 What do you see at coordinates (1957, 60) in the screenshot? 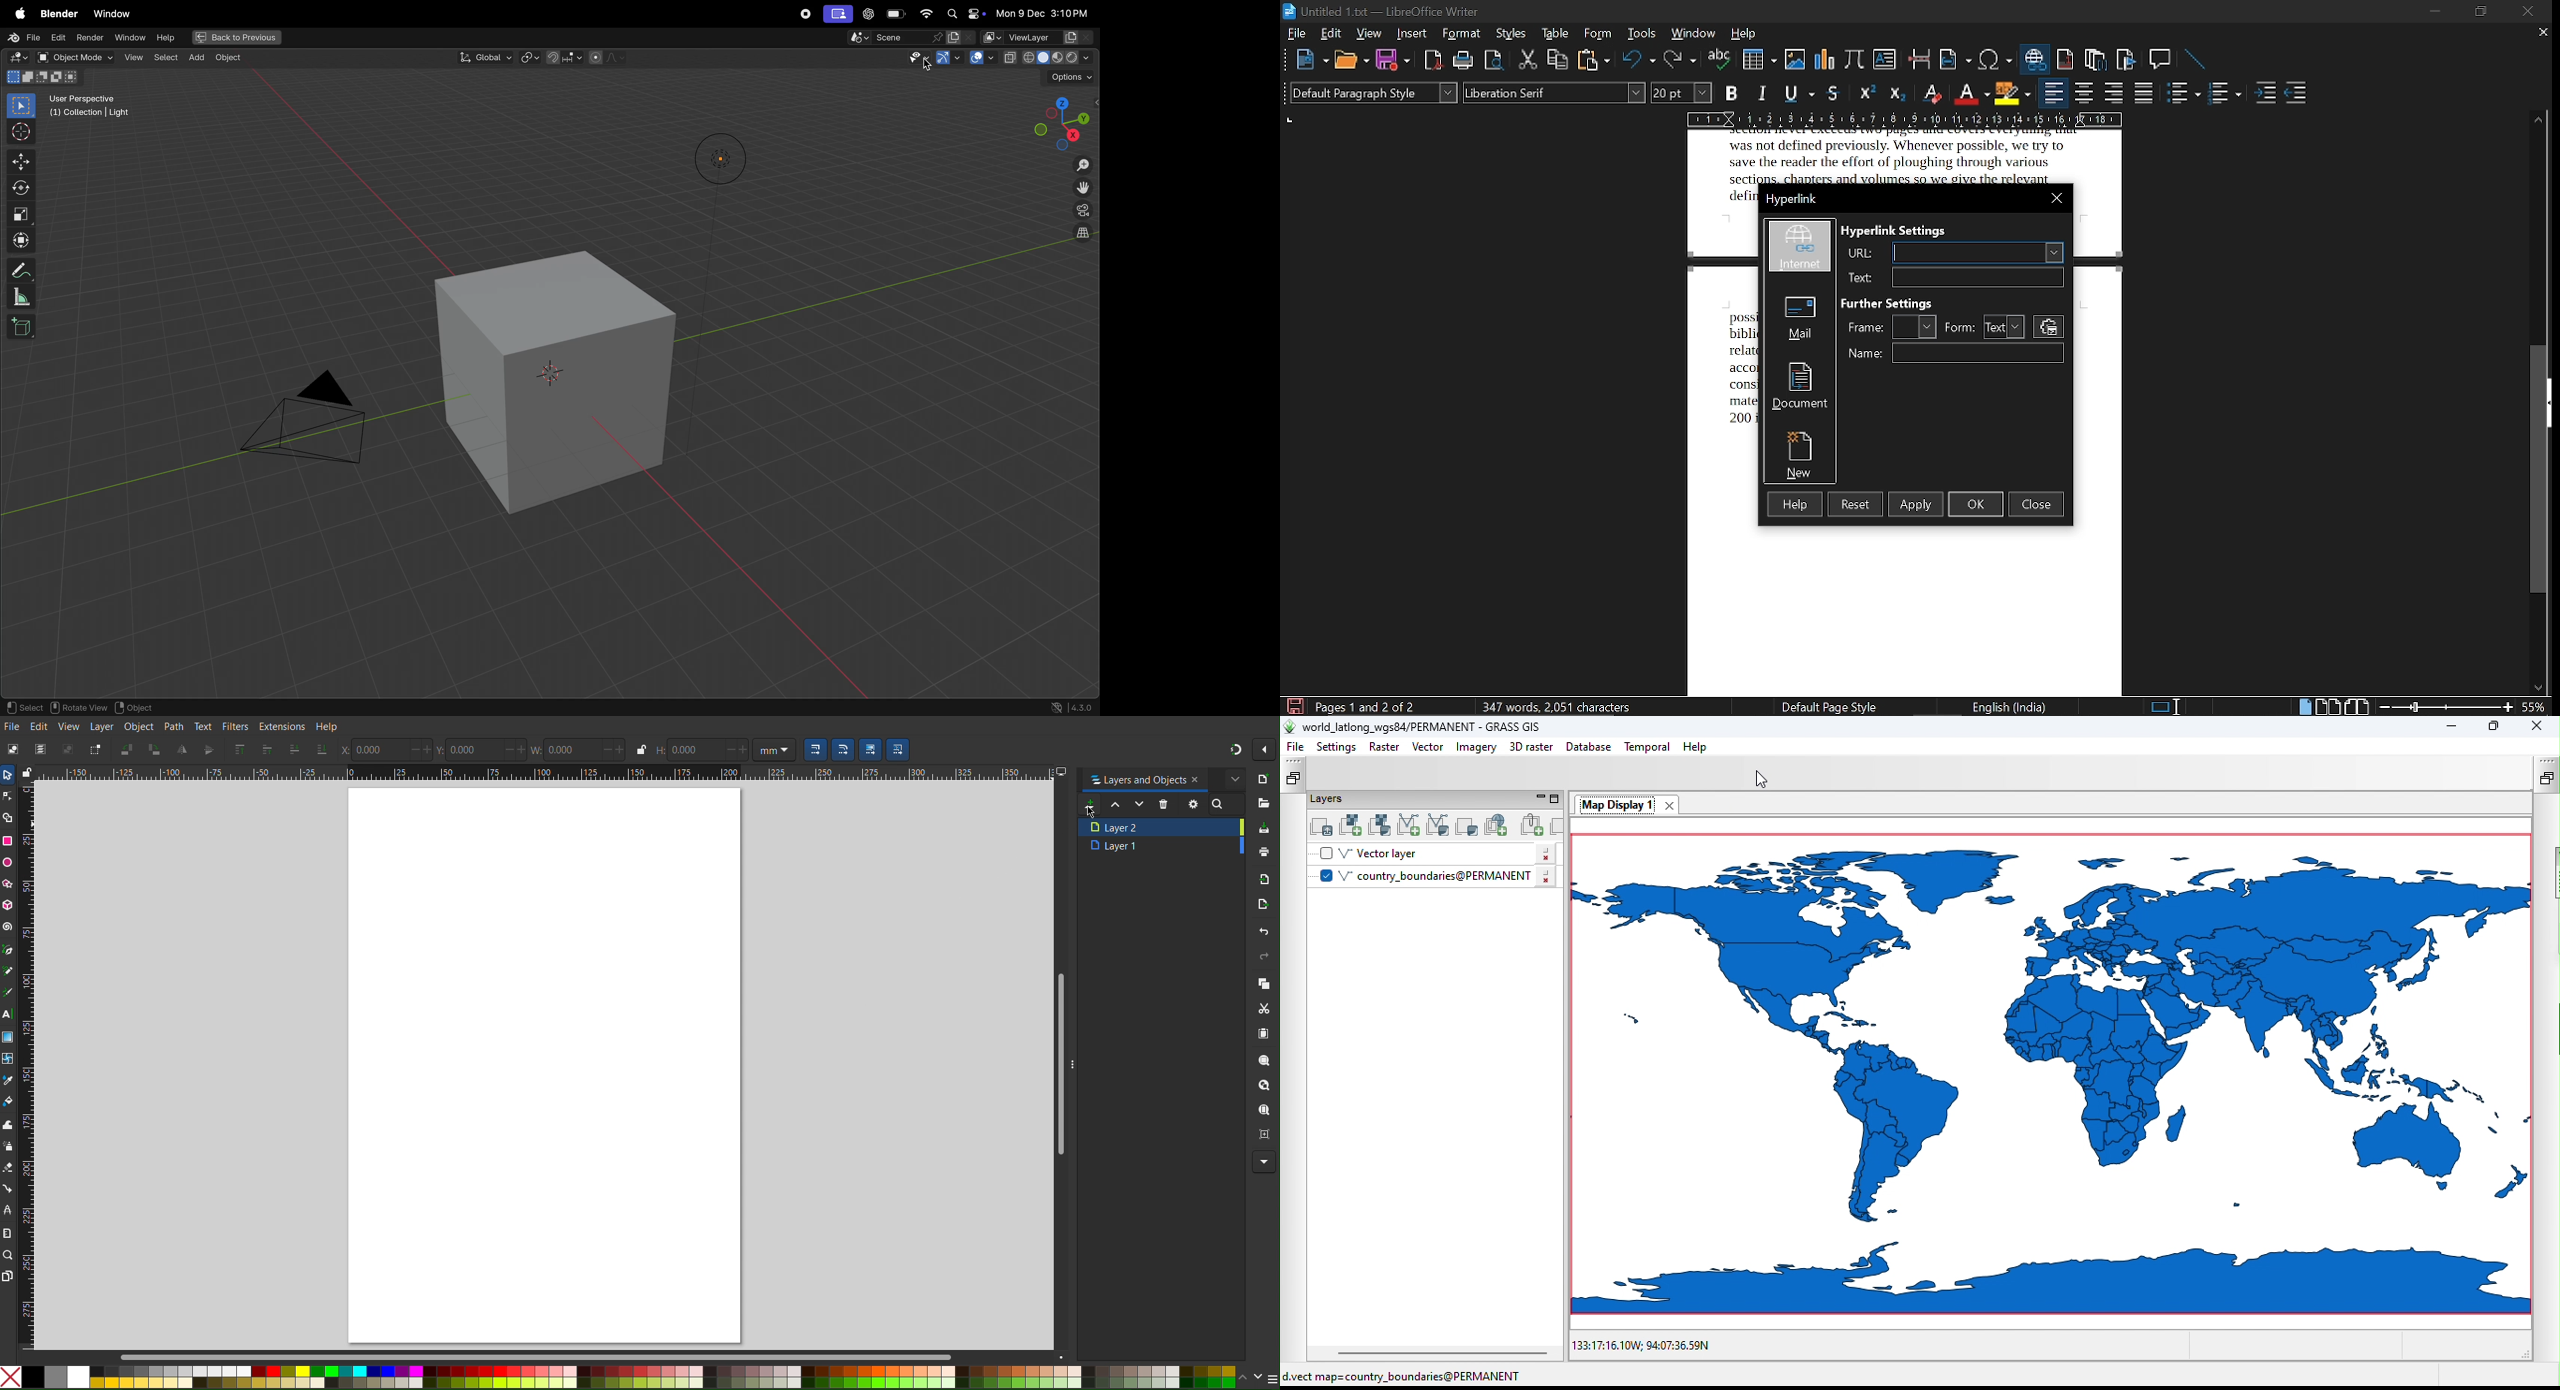
I see `insert field` at bounding box center [1957, 60].